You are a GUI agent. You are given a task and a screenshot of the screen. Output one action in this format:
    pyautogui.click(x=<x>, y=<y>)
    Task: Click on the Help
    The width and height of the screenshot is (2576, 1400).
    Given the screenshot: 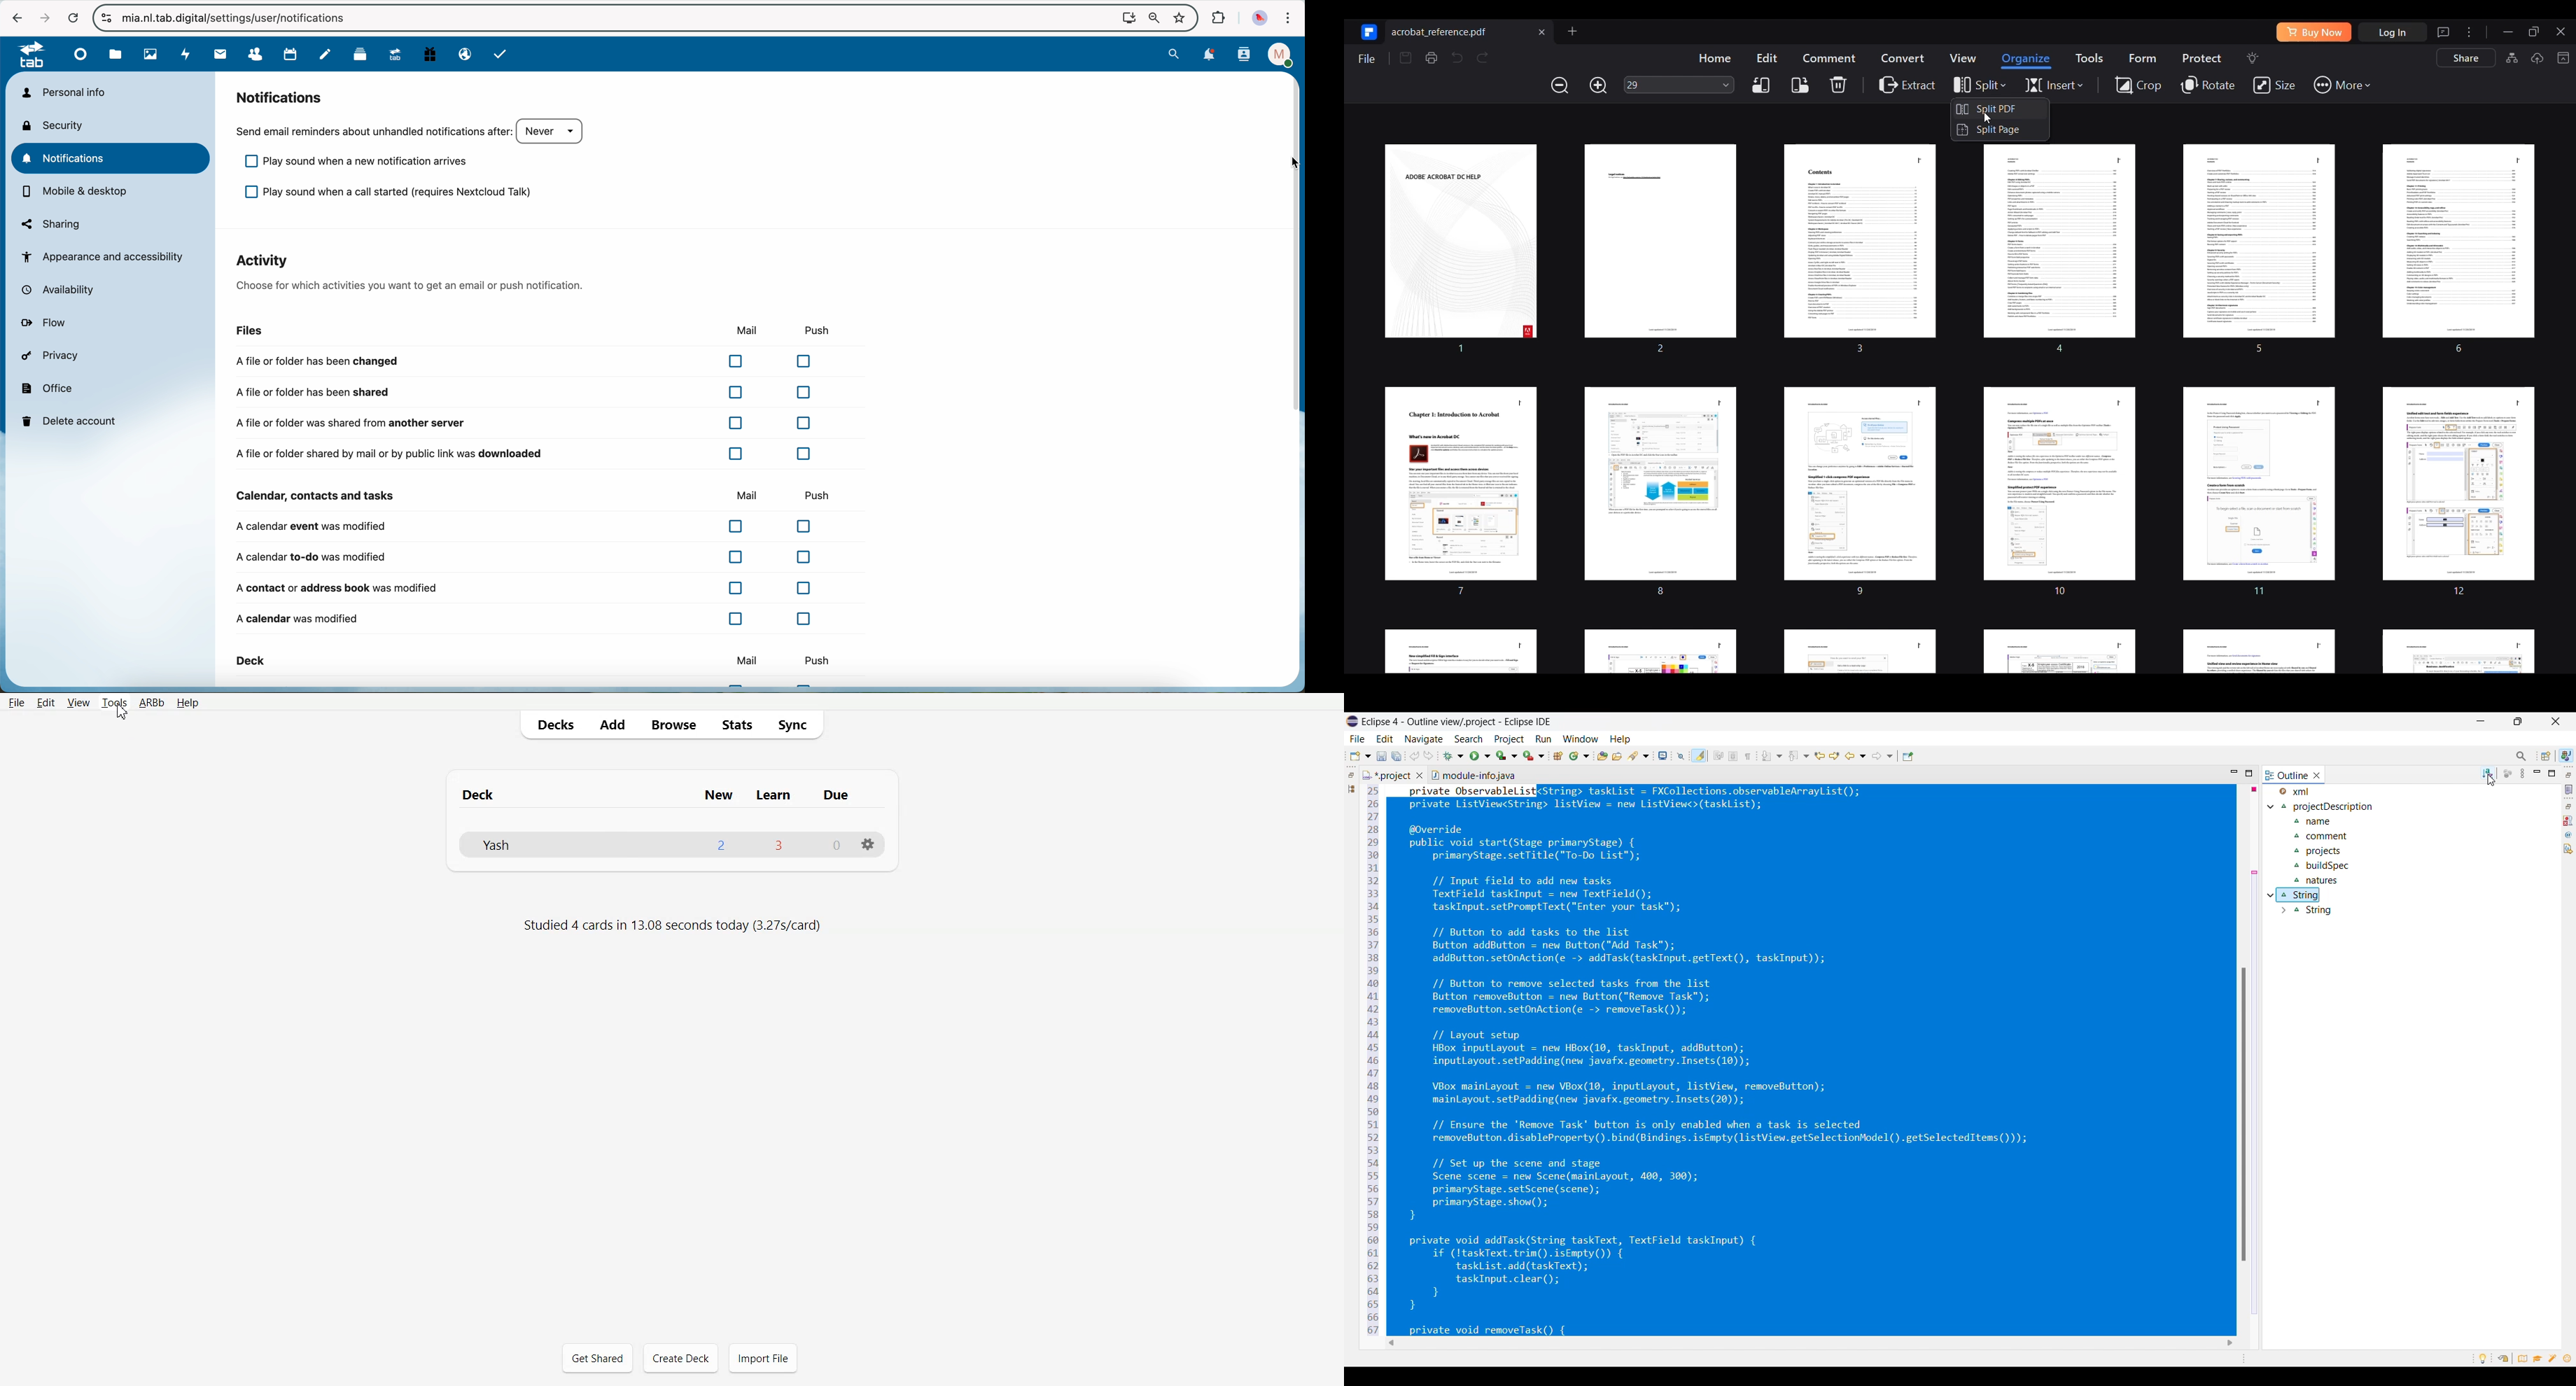 What is the action you would take?
    pyautogui.click(x=188, y=704)
    